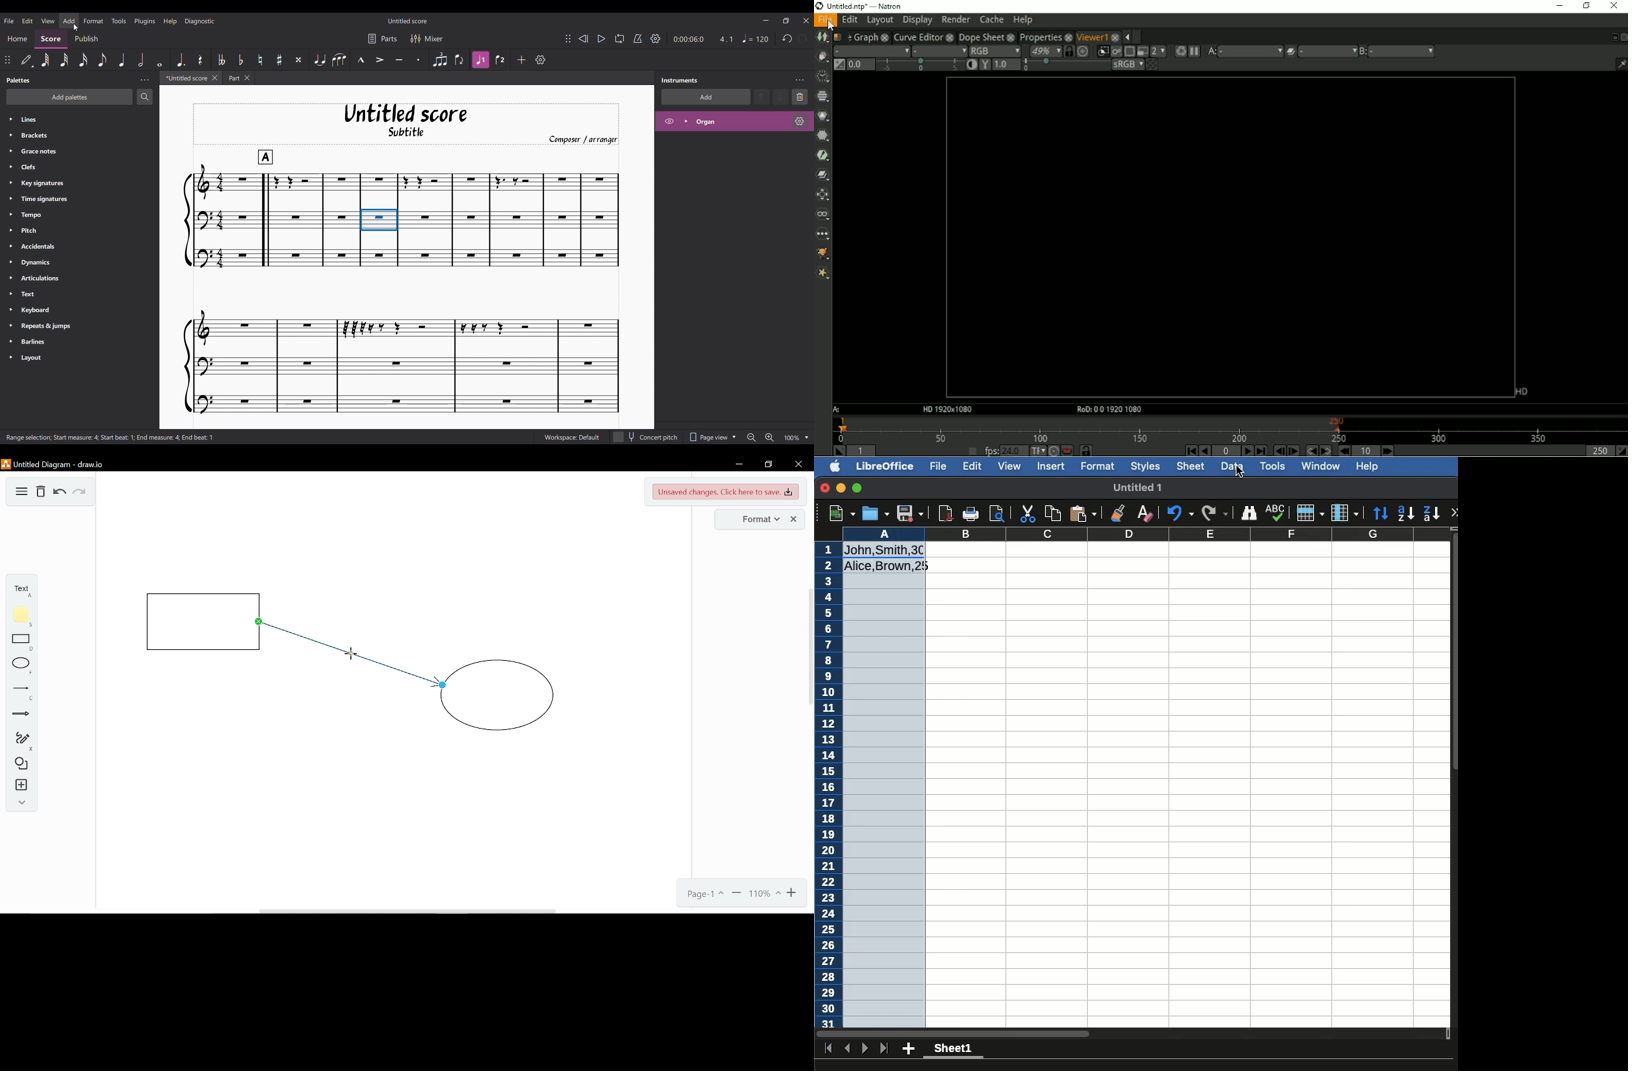  Describe the element at coordinates (418, 60) in the screenshot. I see `Staccato` at that location.